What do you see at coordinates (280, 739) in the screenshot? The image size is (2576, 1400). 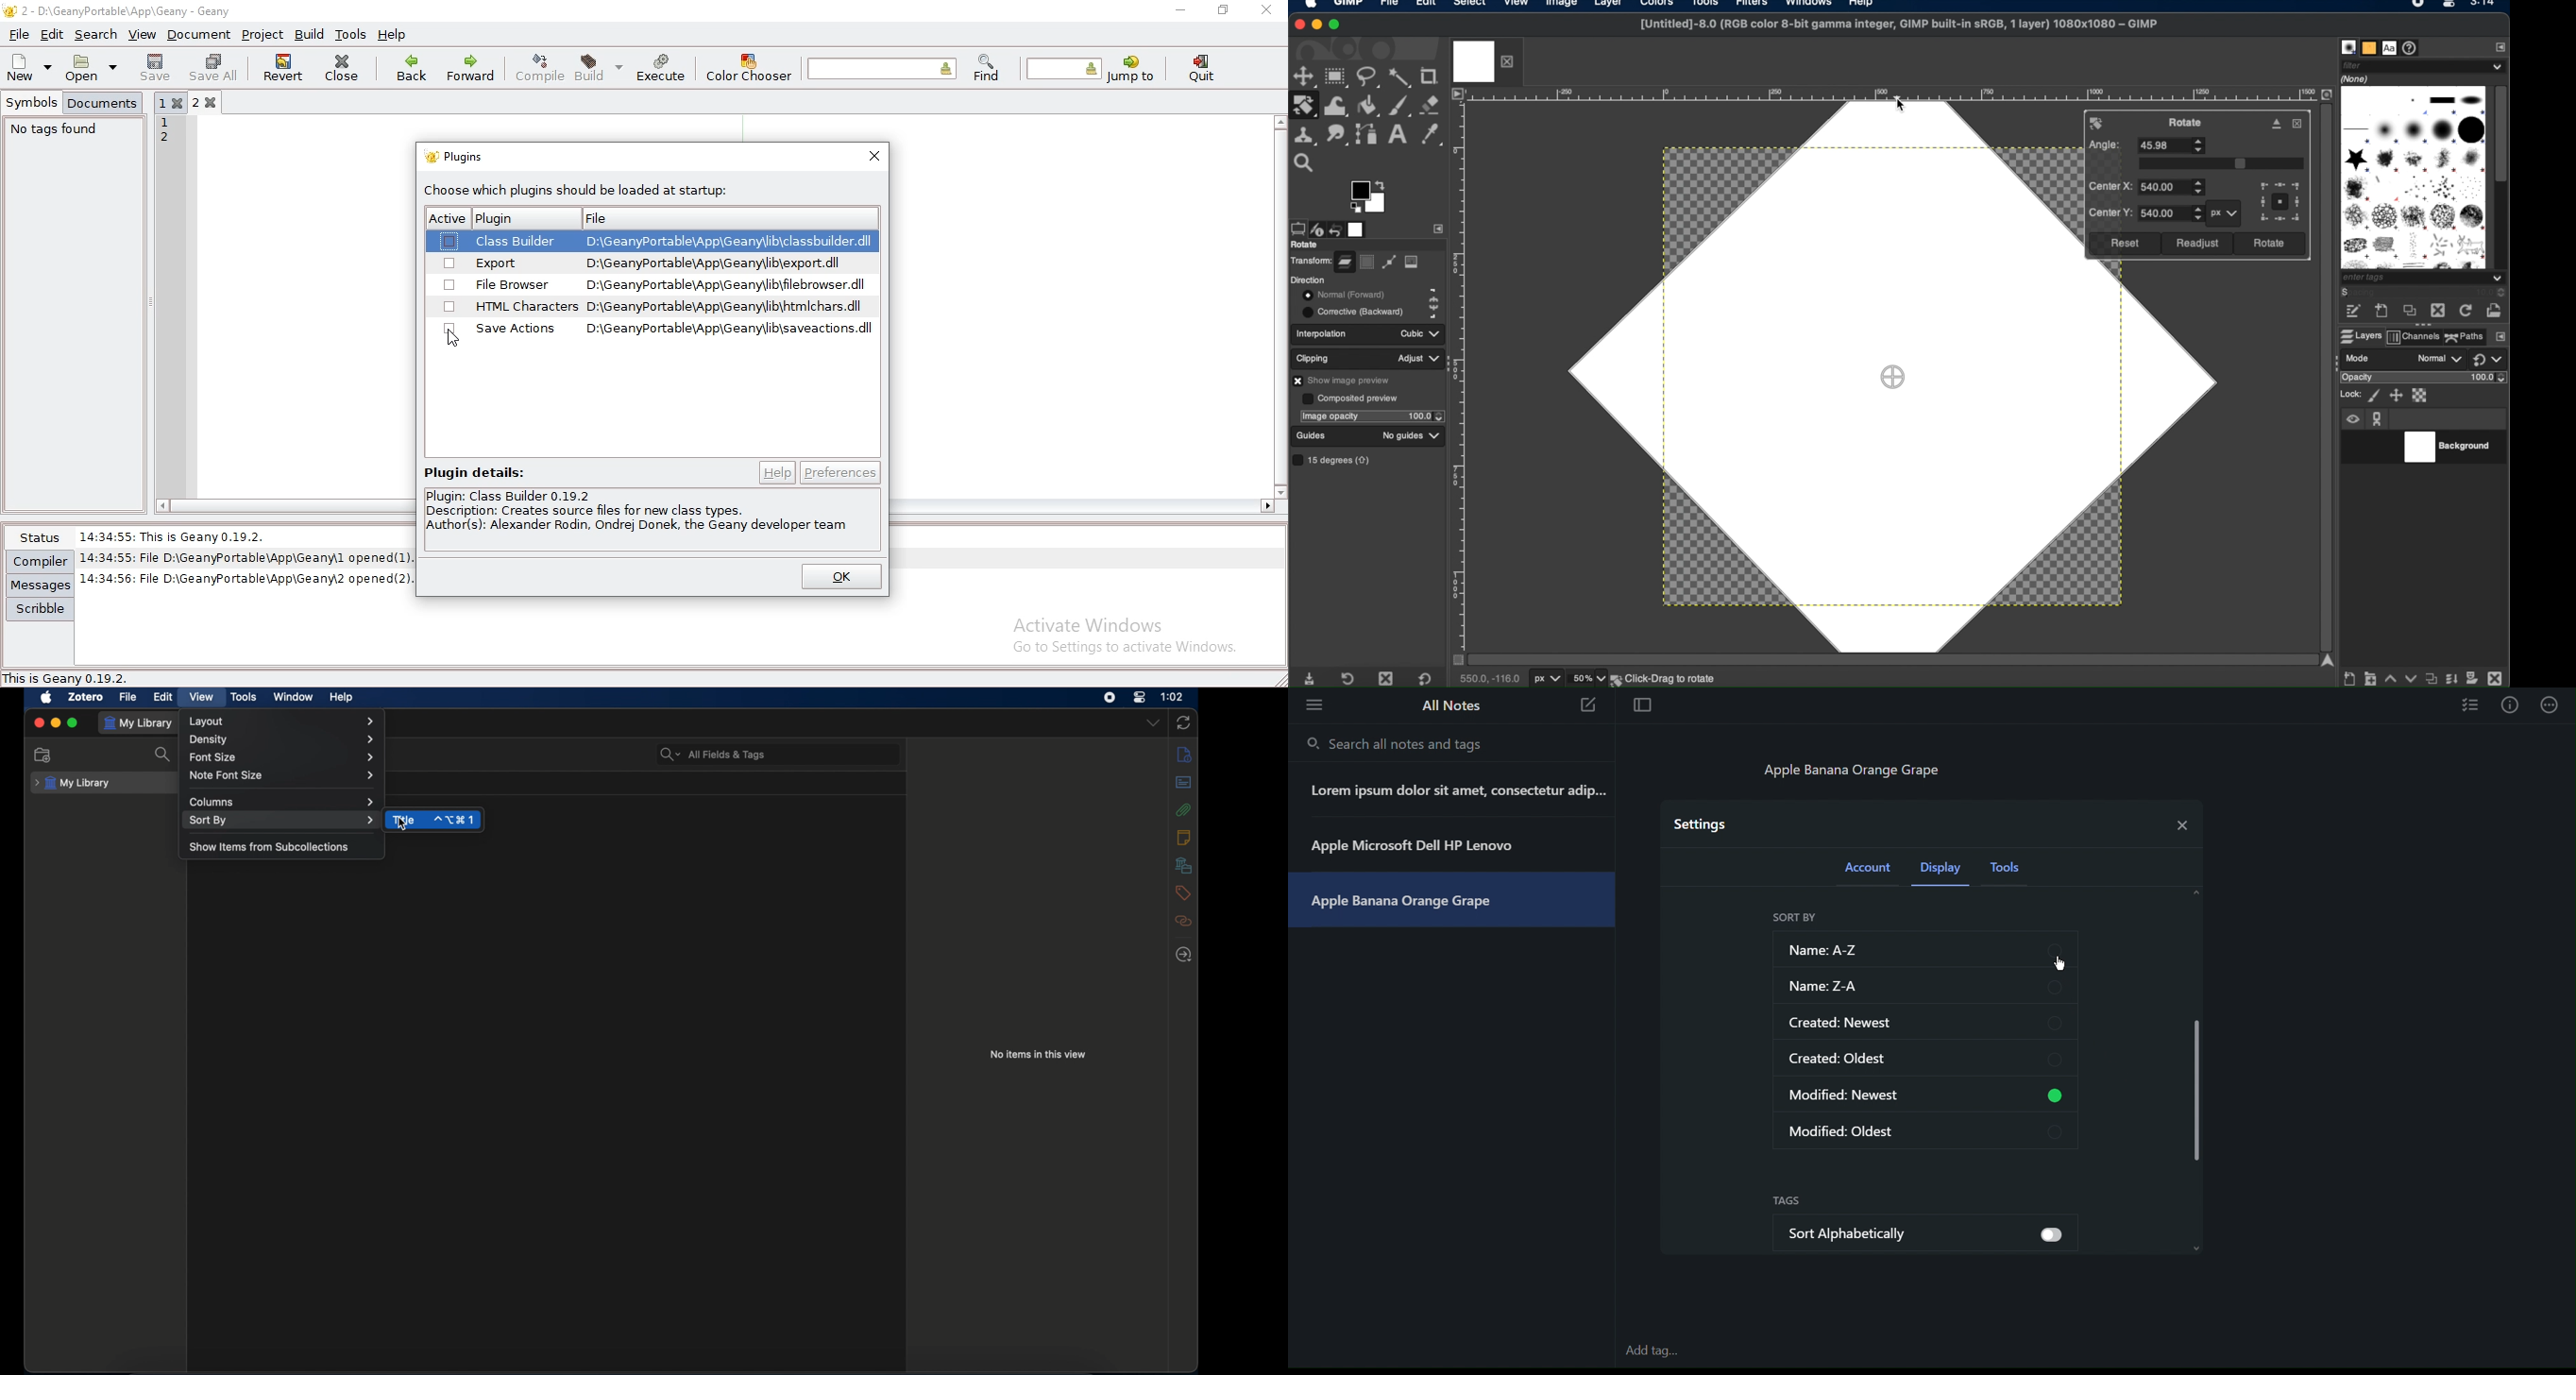 I see `density` at bounding box center [280, 739].